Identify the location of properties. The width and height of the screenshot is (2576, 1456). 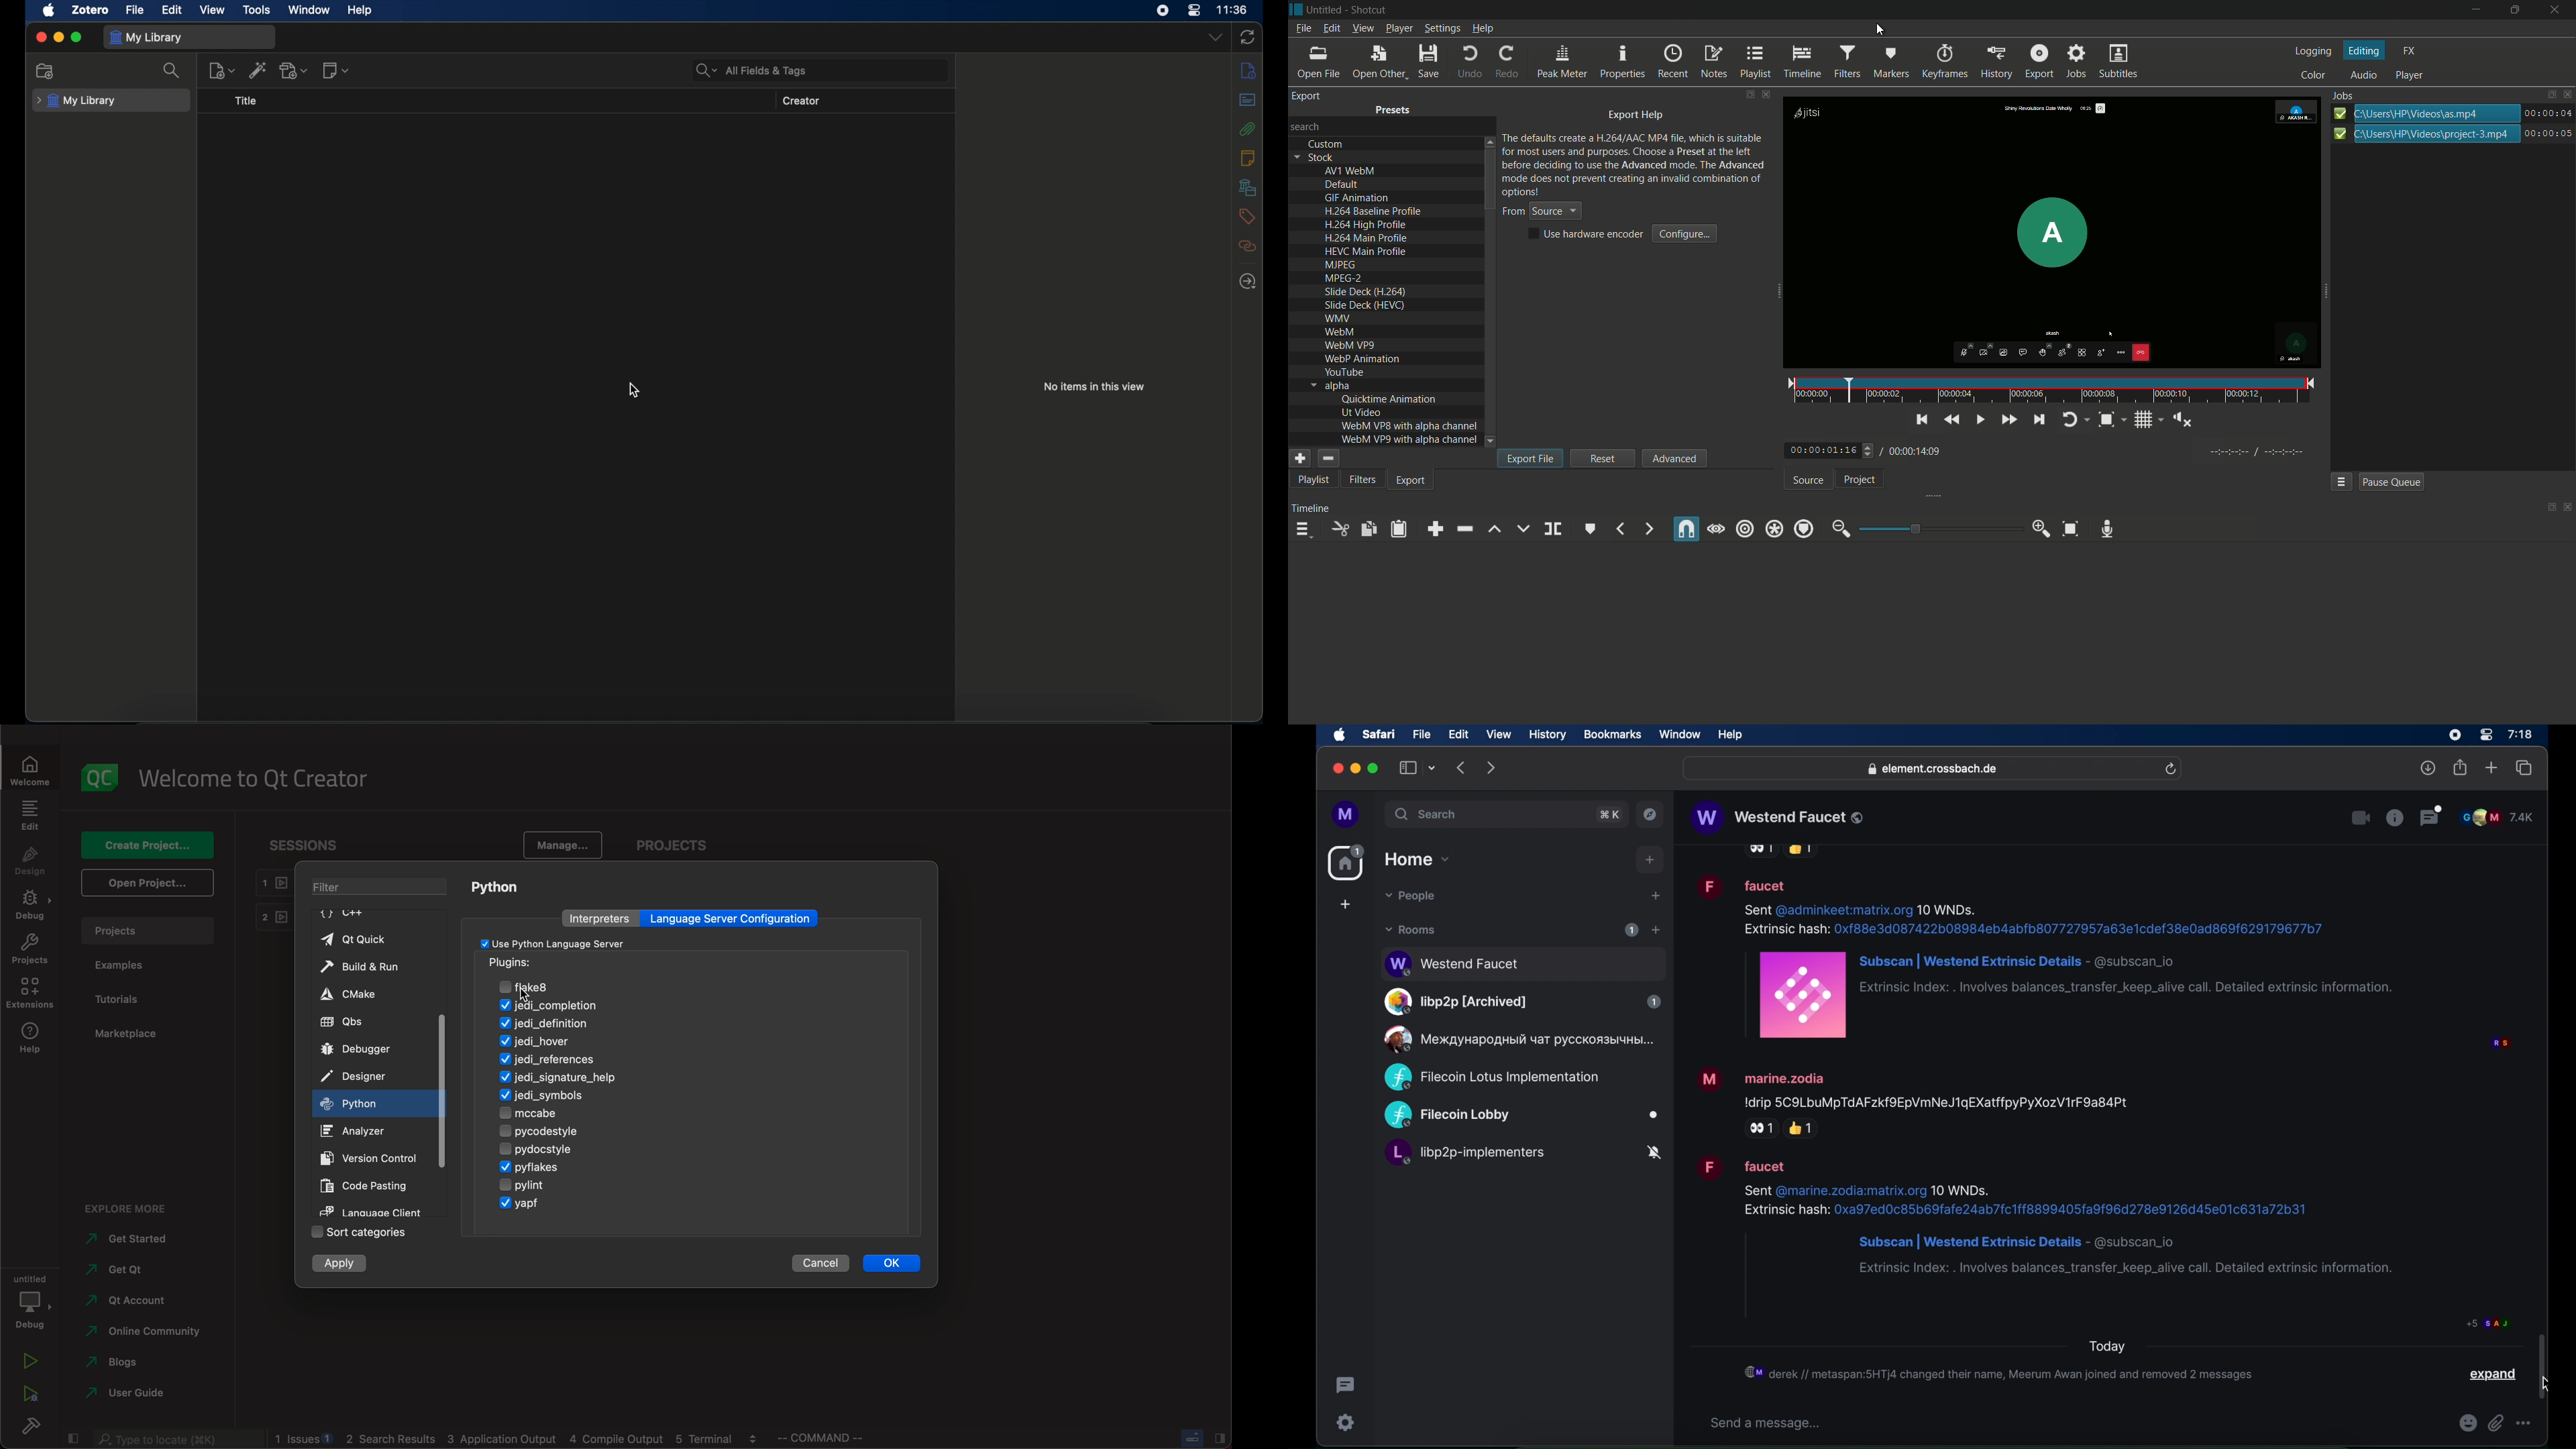
(1621, 62).